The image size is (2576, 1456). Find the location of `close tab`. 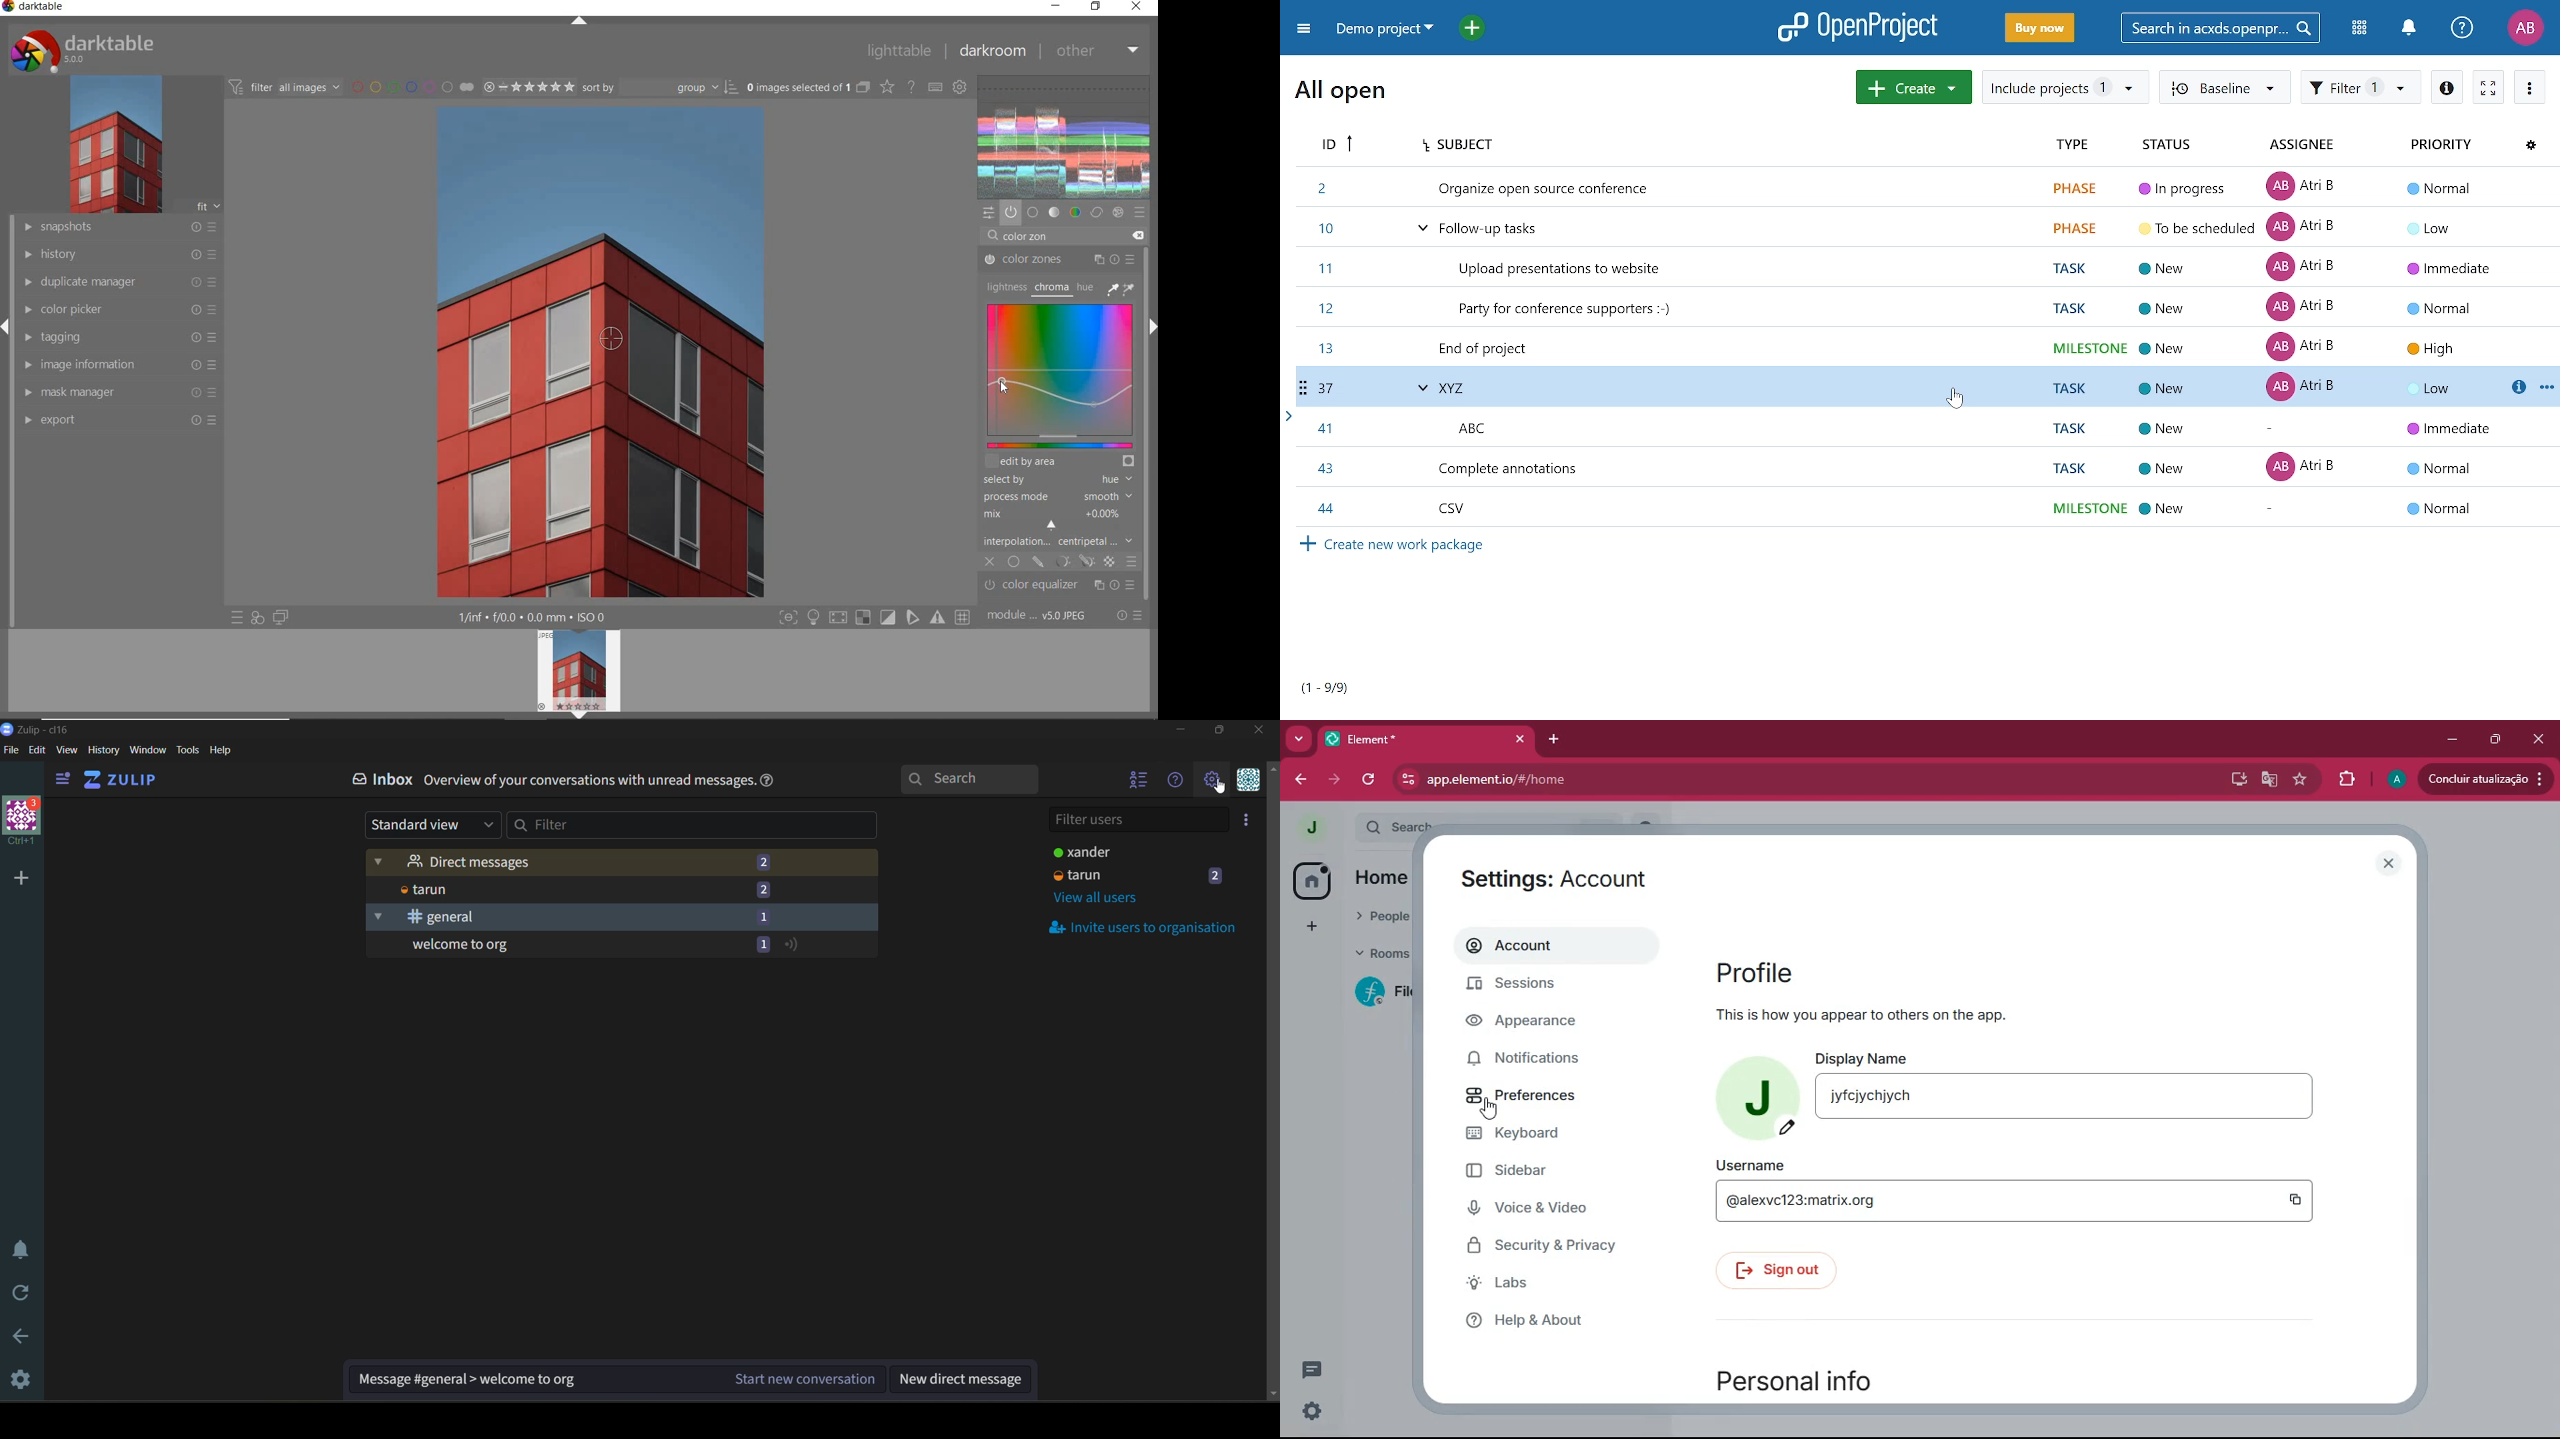

close tab is located at coordinates (1520, 739).